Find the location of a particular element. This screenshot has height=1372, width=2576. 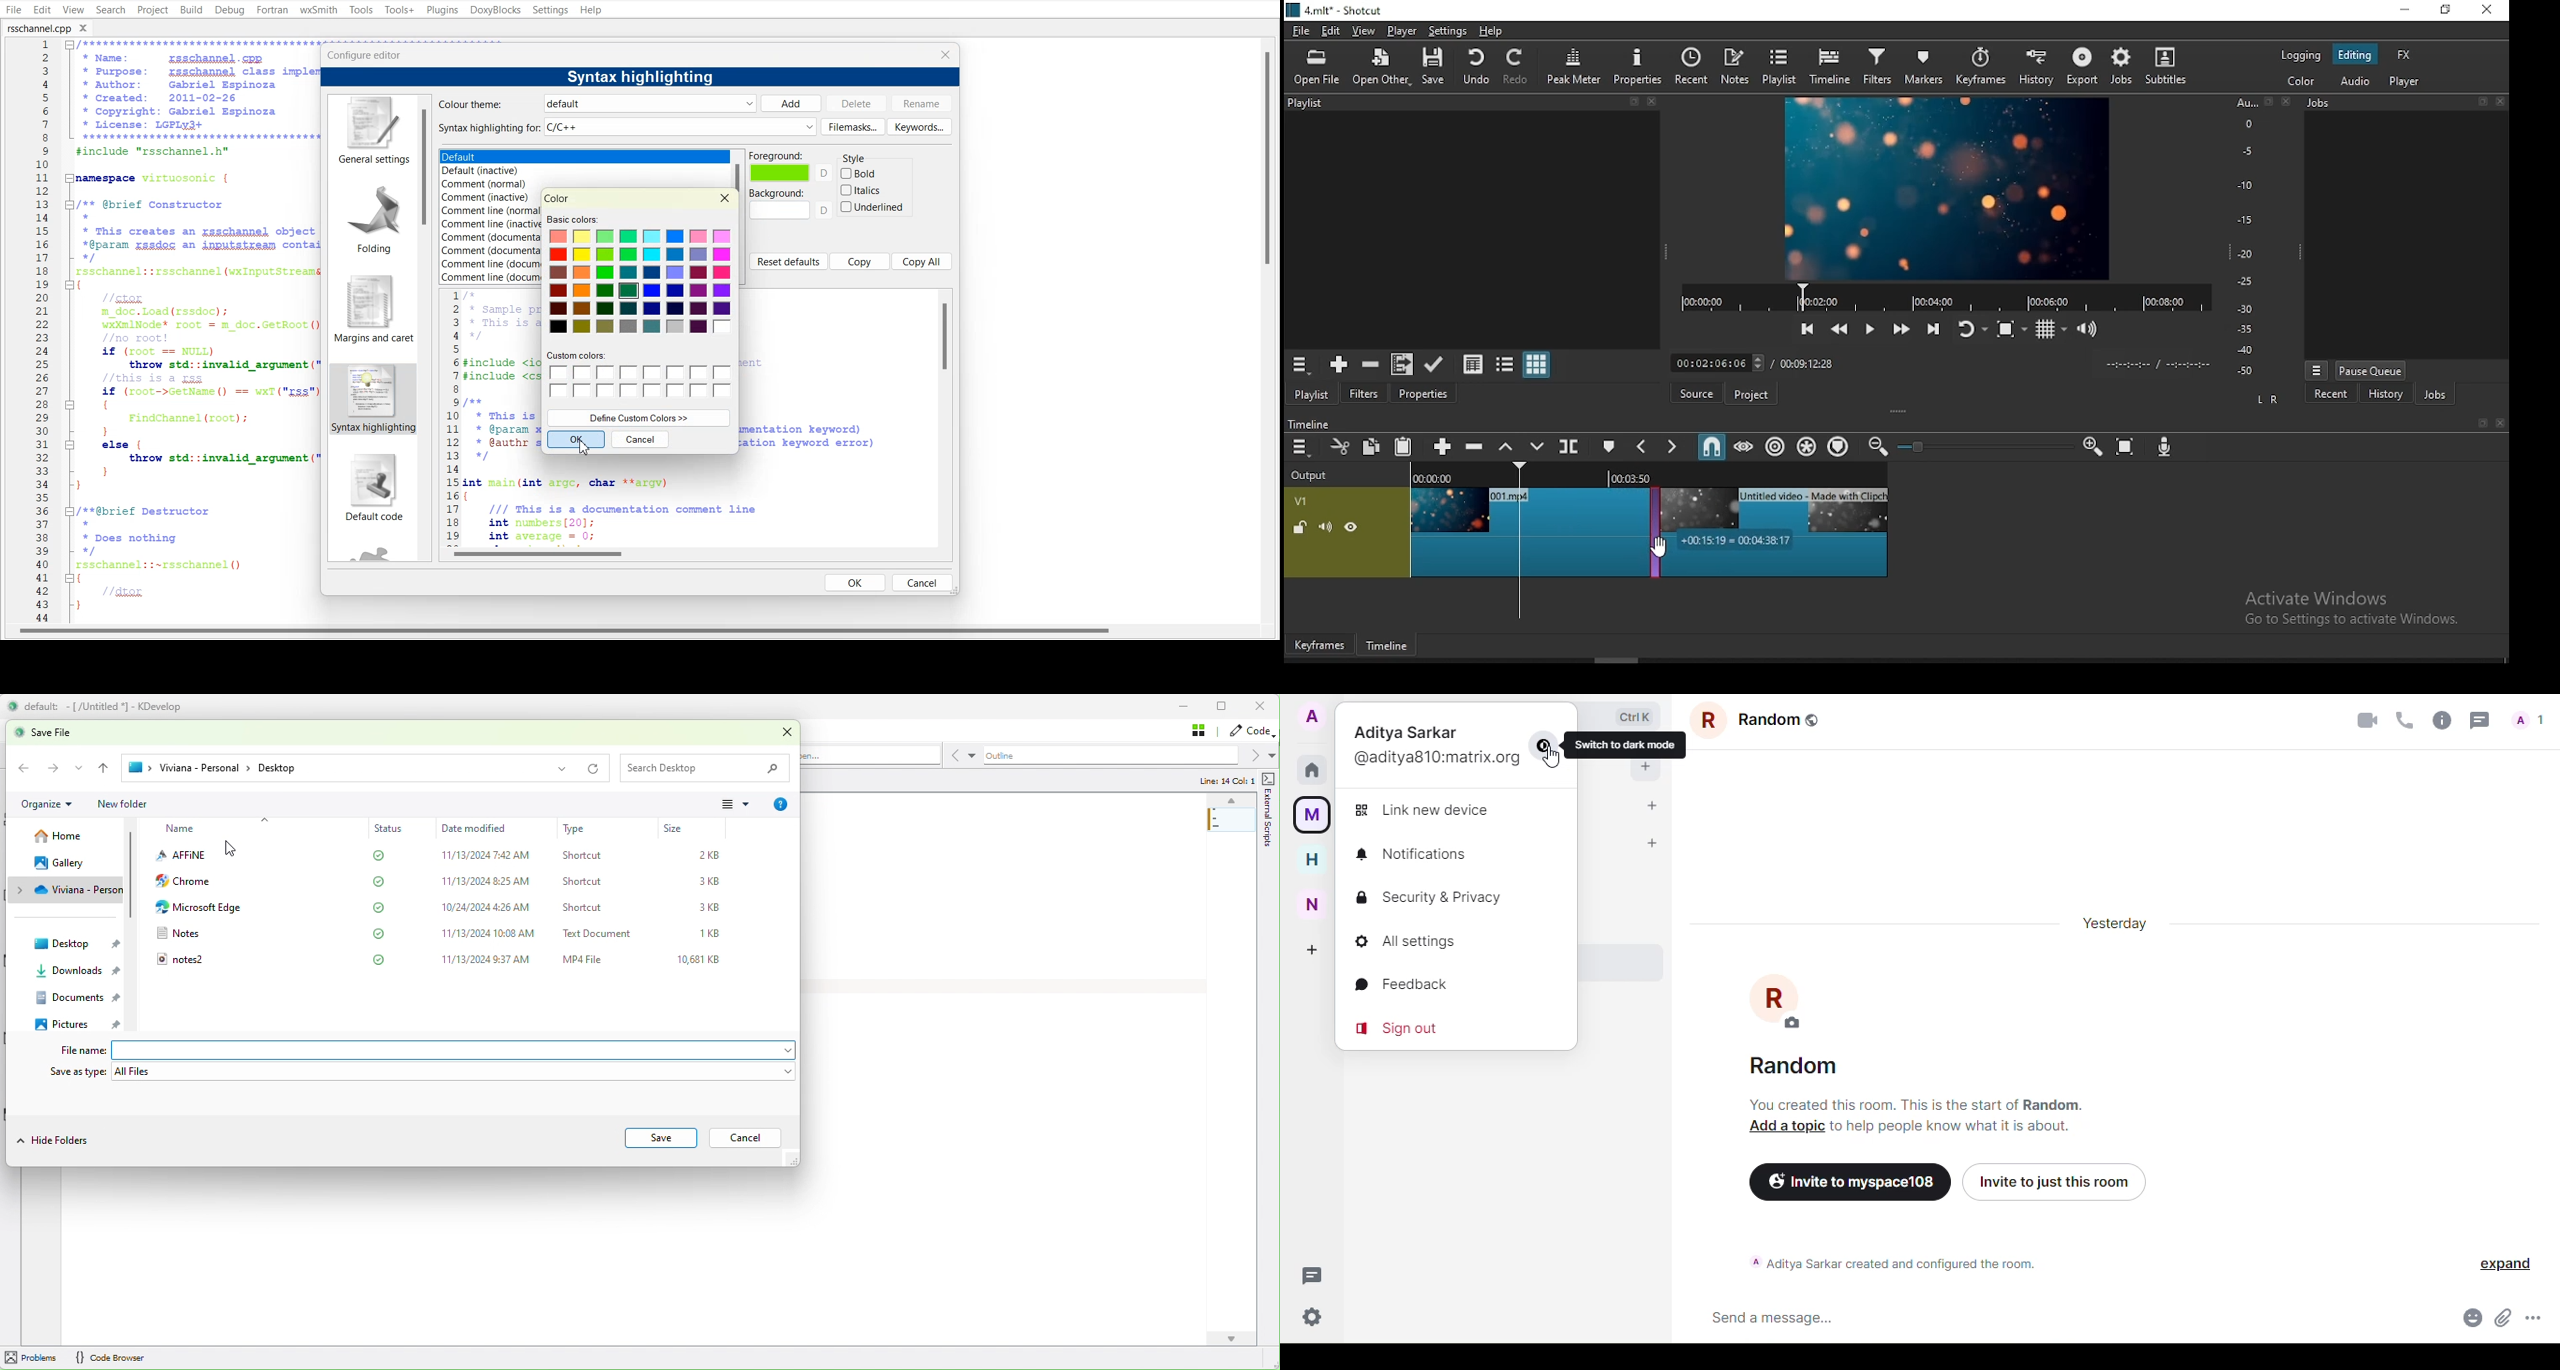

peak meter is located at coordinates (1576, 66).